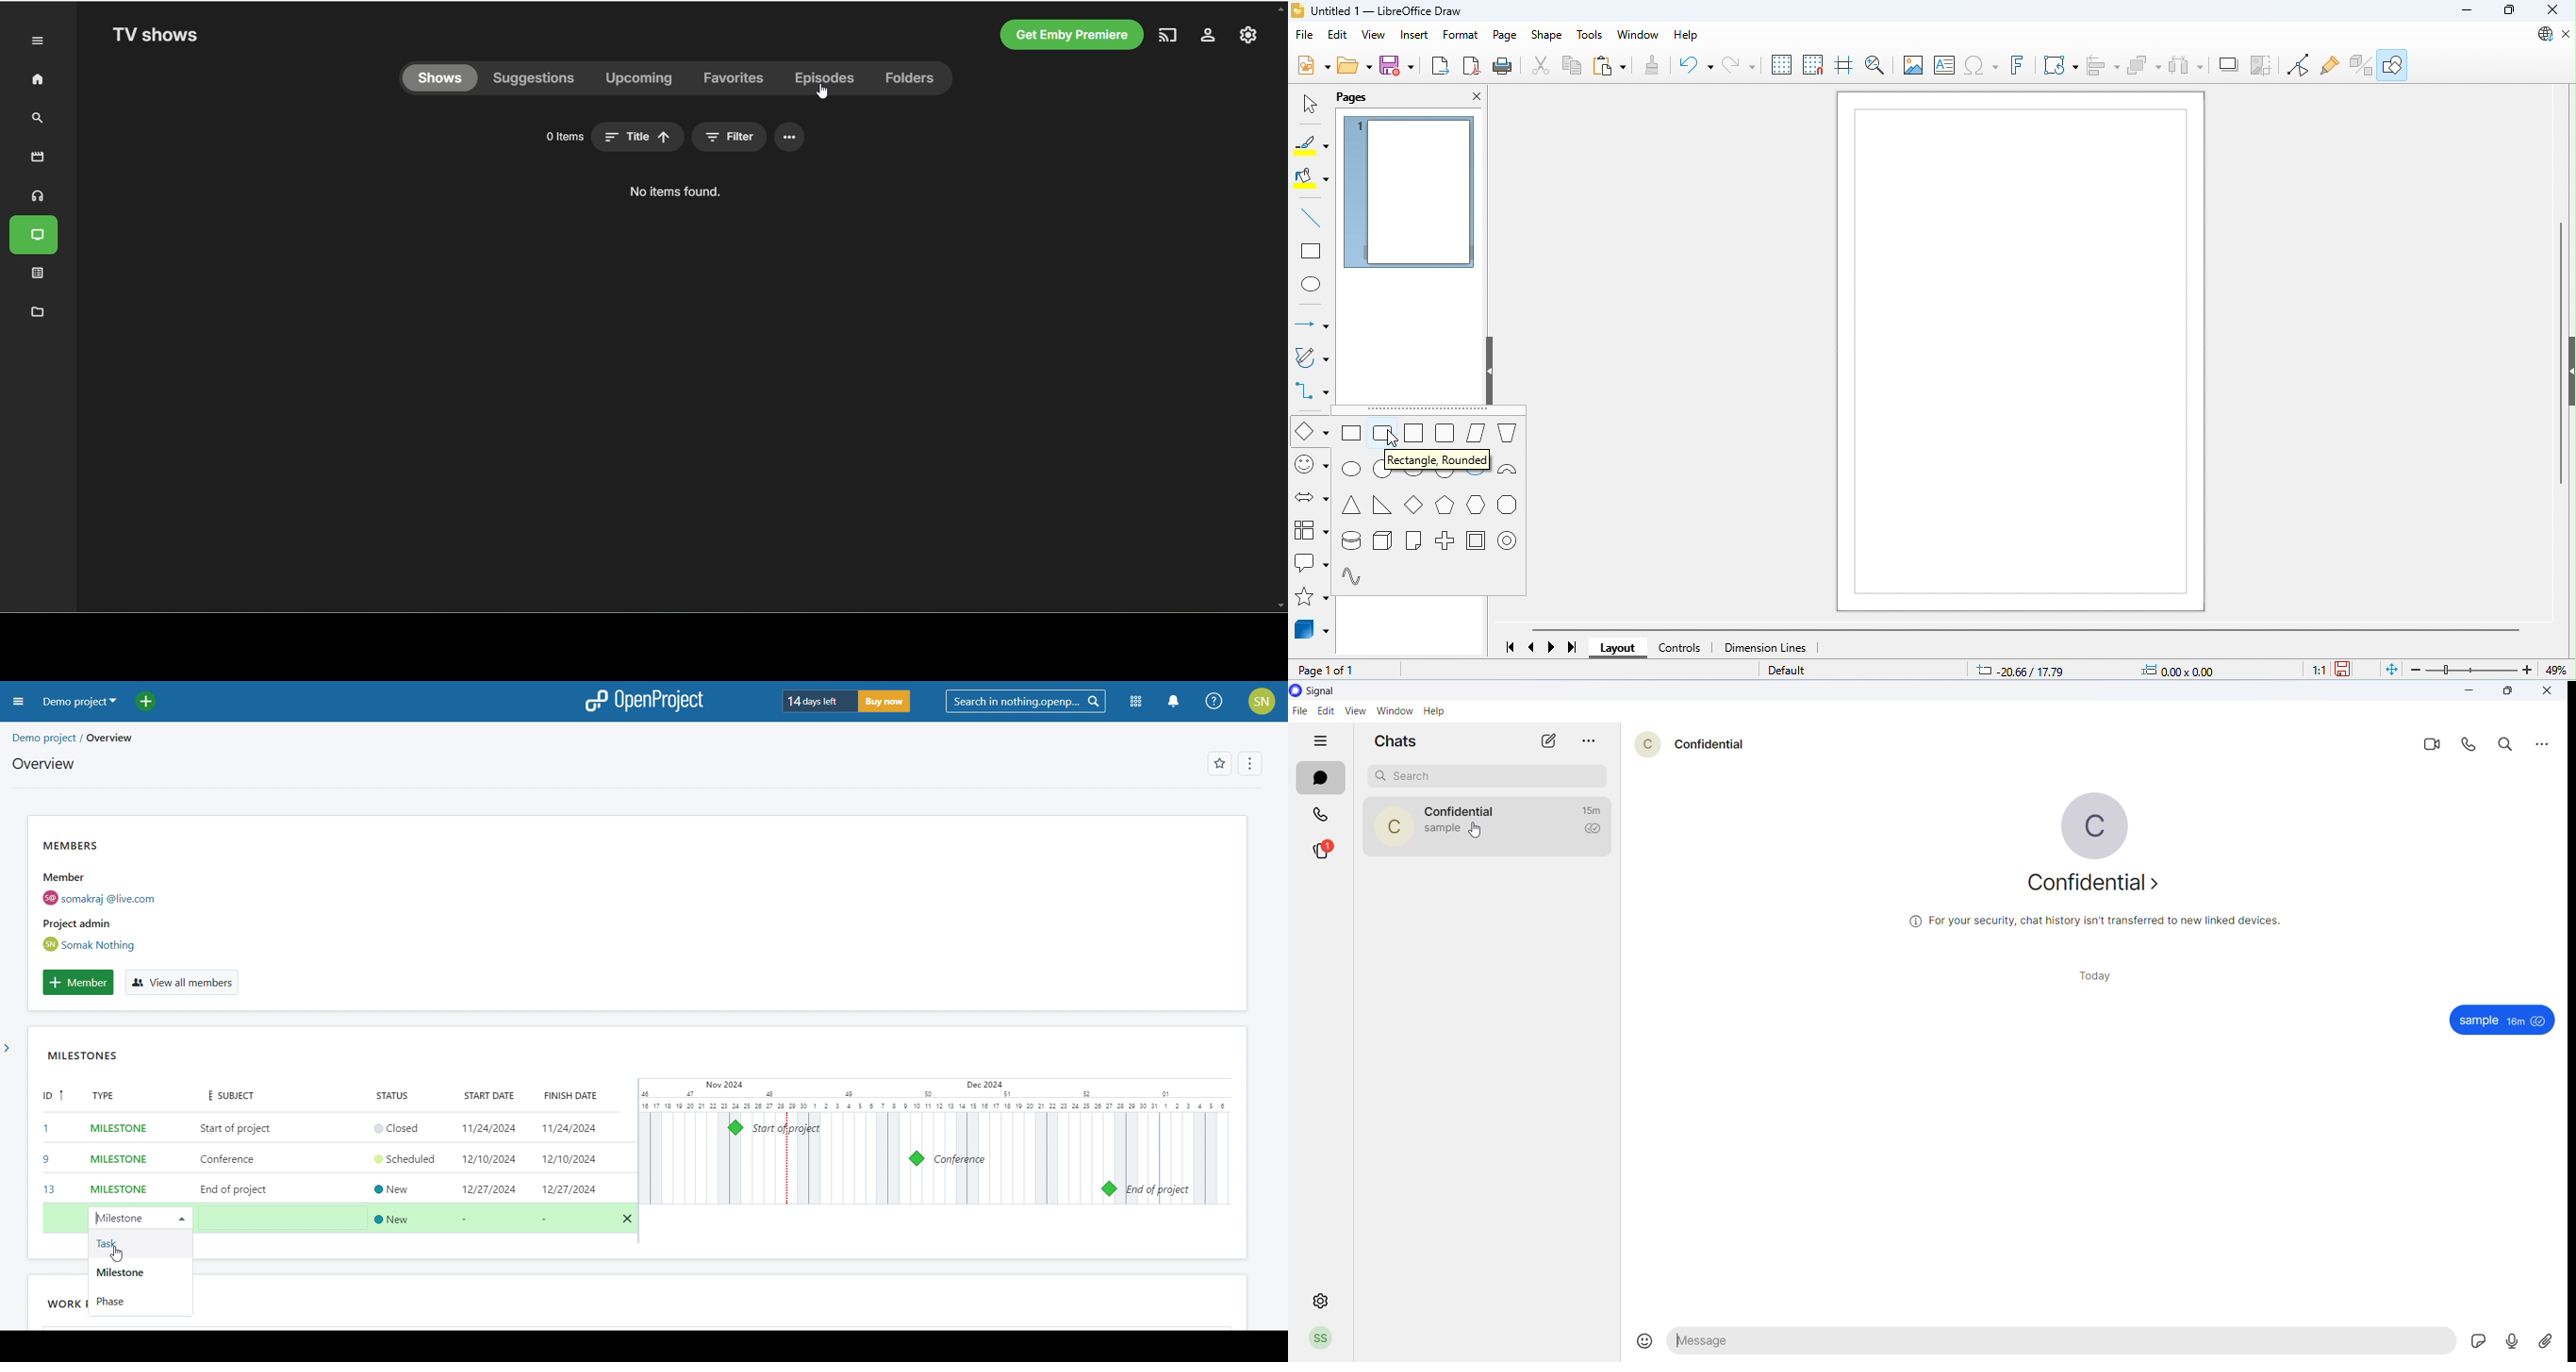 The width and height of the screenshot is (2576, 1372). I want to click on sample, so click(2477, 1019).